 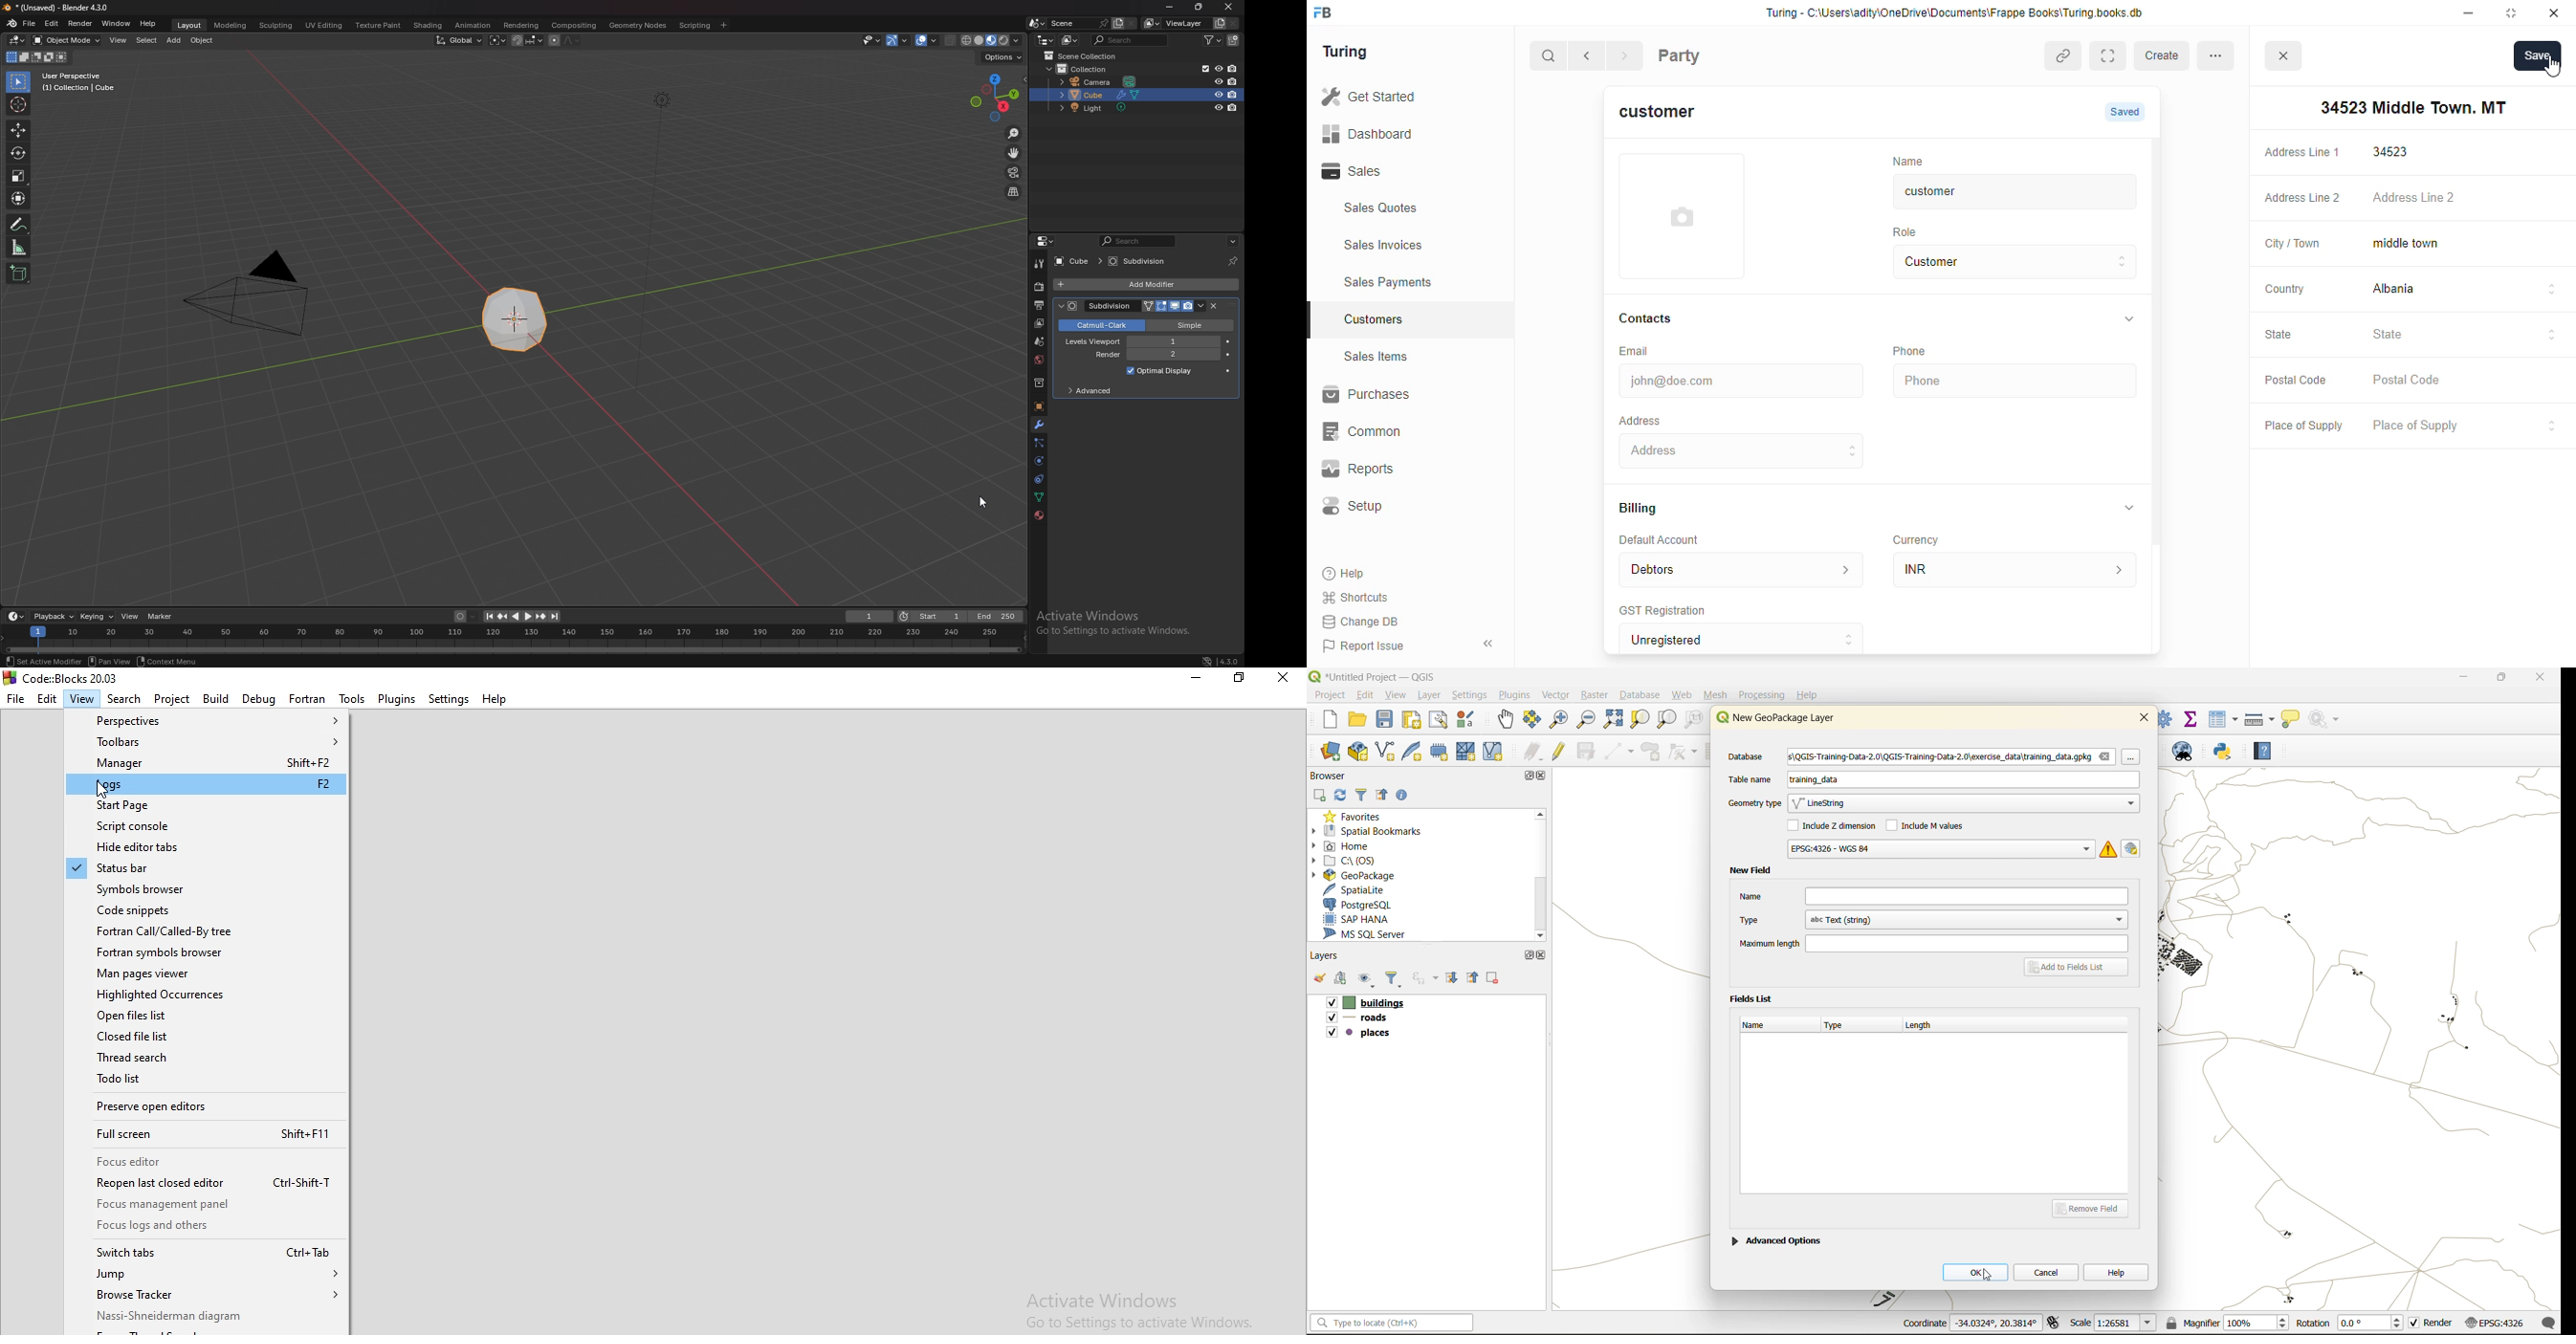 I want to click on Type to locate (Ctrl+K), so click(x=1392, y=1317).